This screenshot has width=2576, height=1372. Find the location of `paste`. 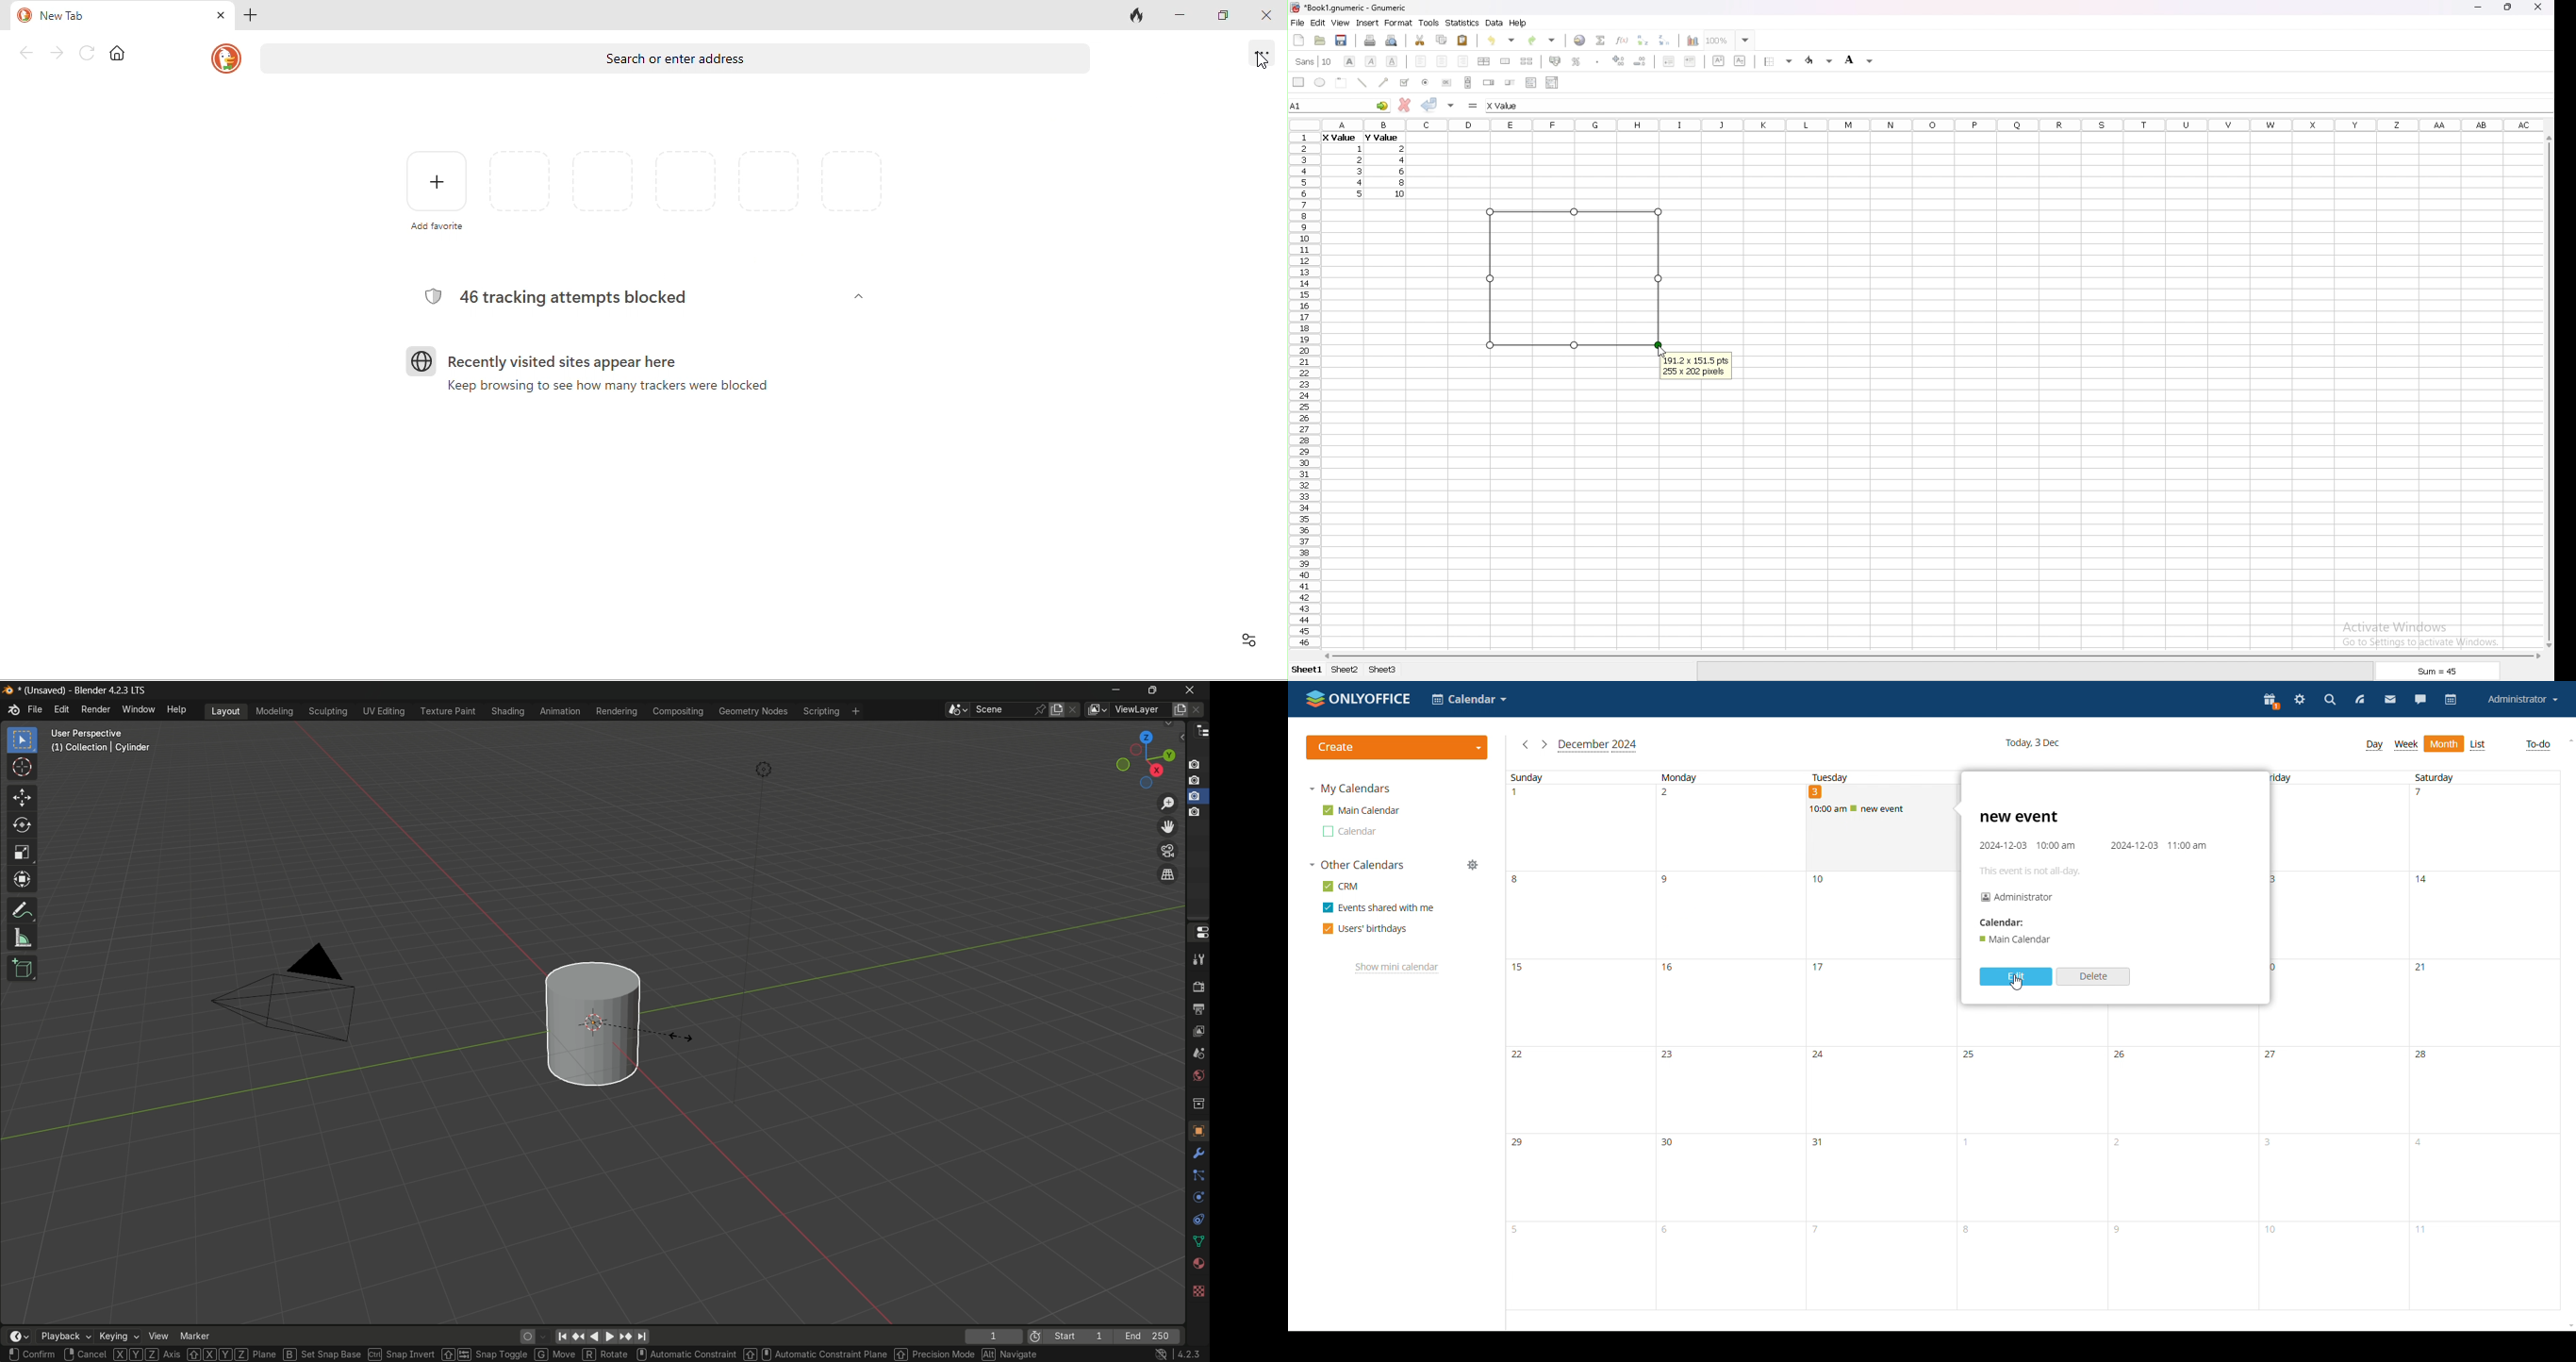

paste is located at coordinates (1463, 40).